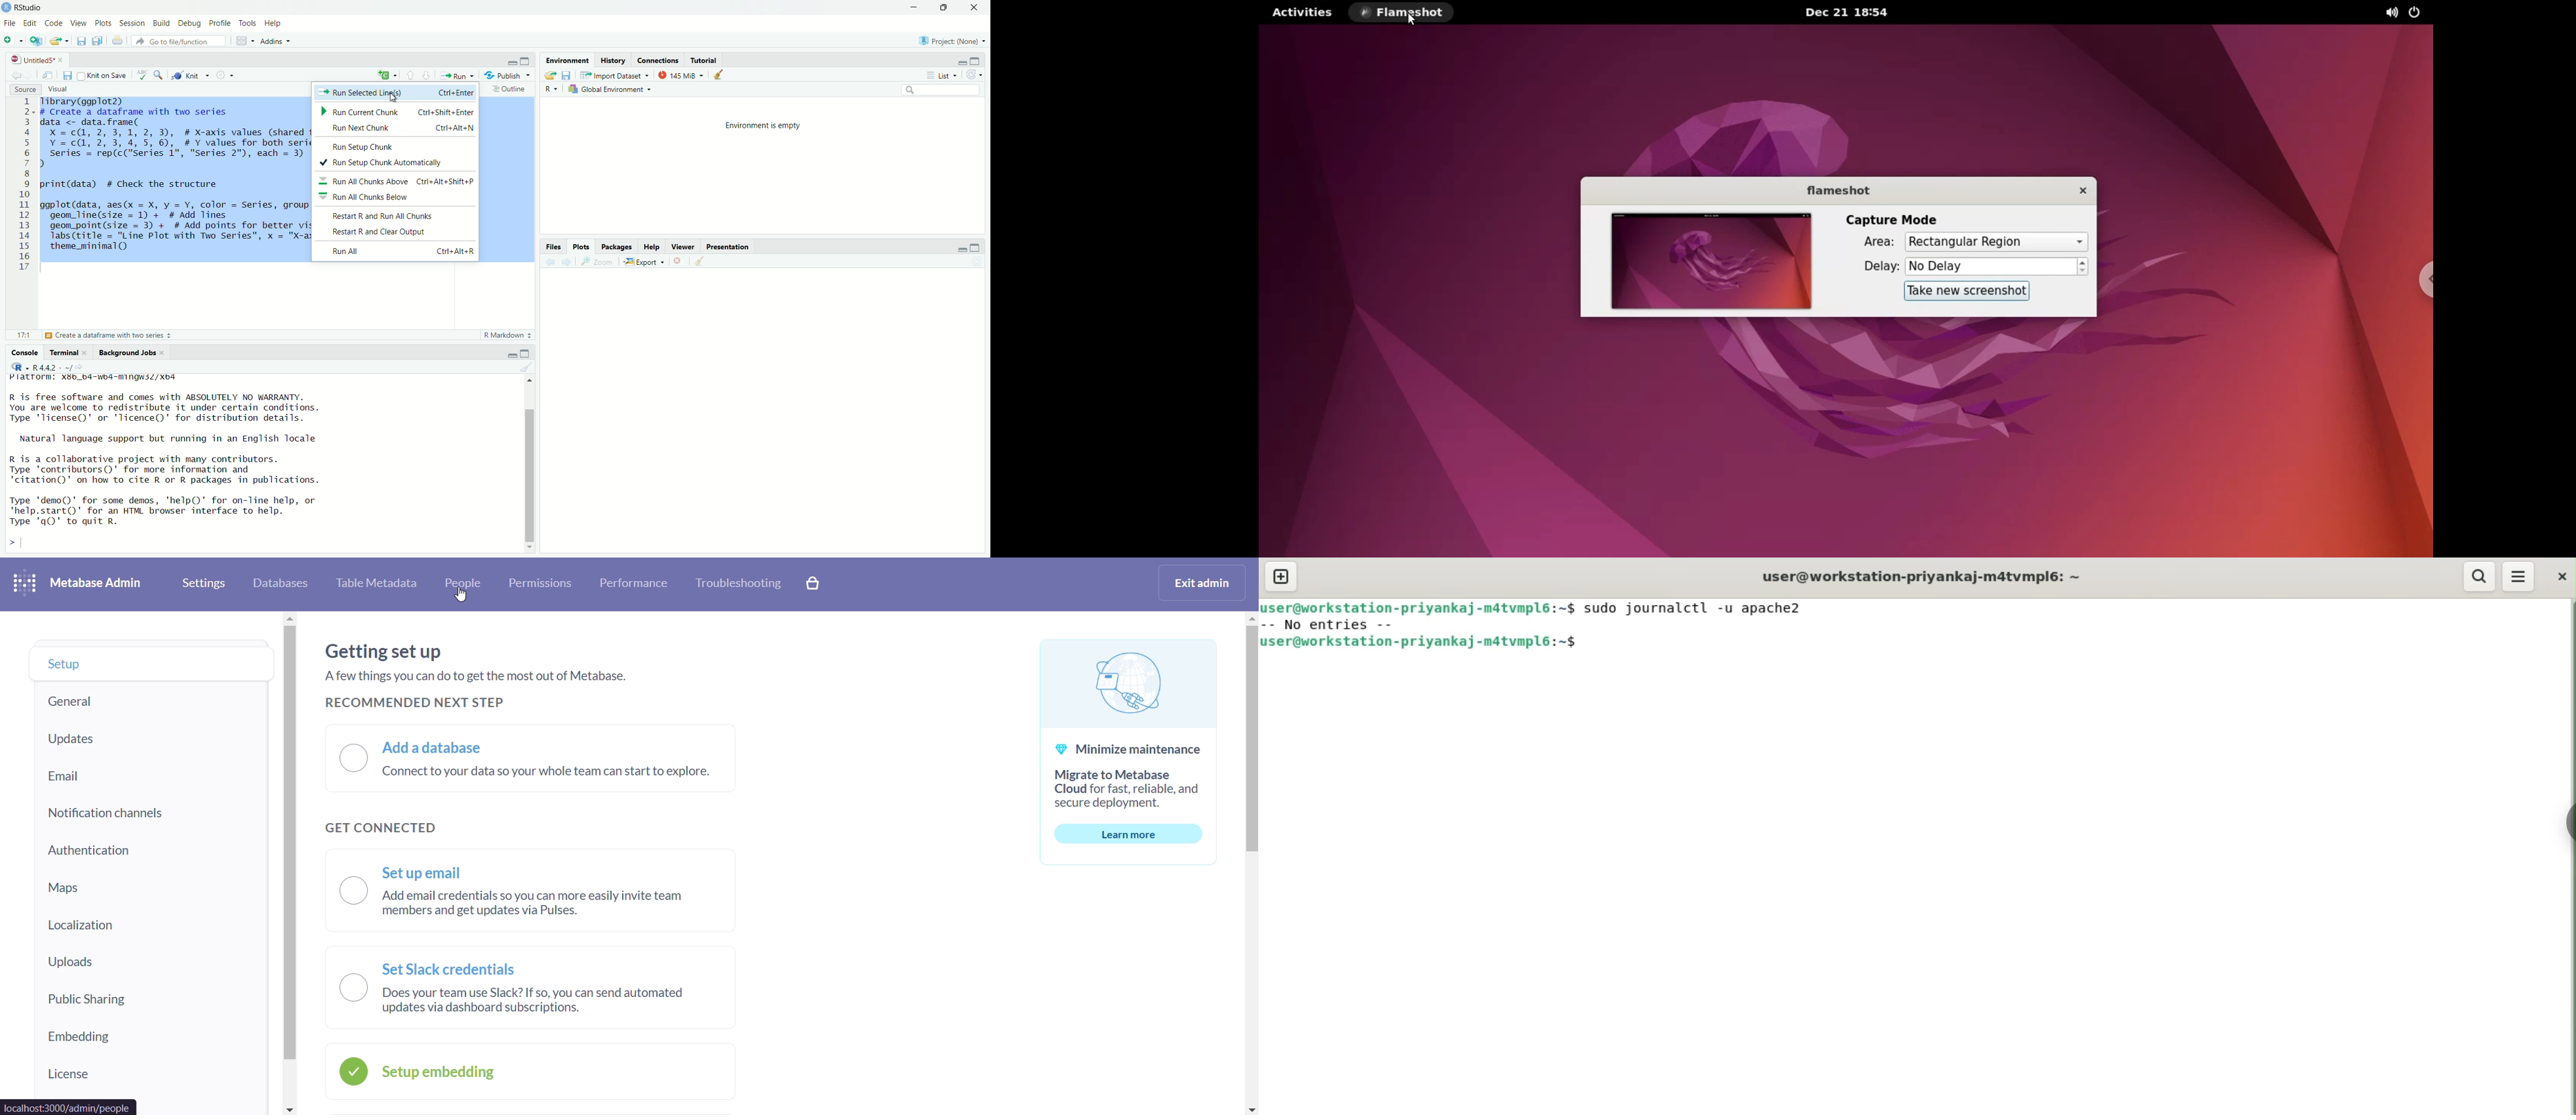 The width and height of the screenshot is (2576, 1120). What do you see at coordinates (511, 354) in the screenshot?
I see `minimize` at bounding box center [511, 354].